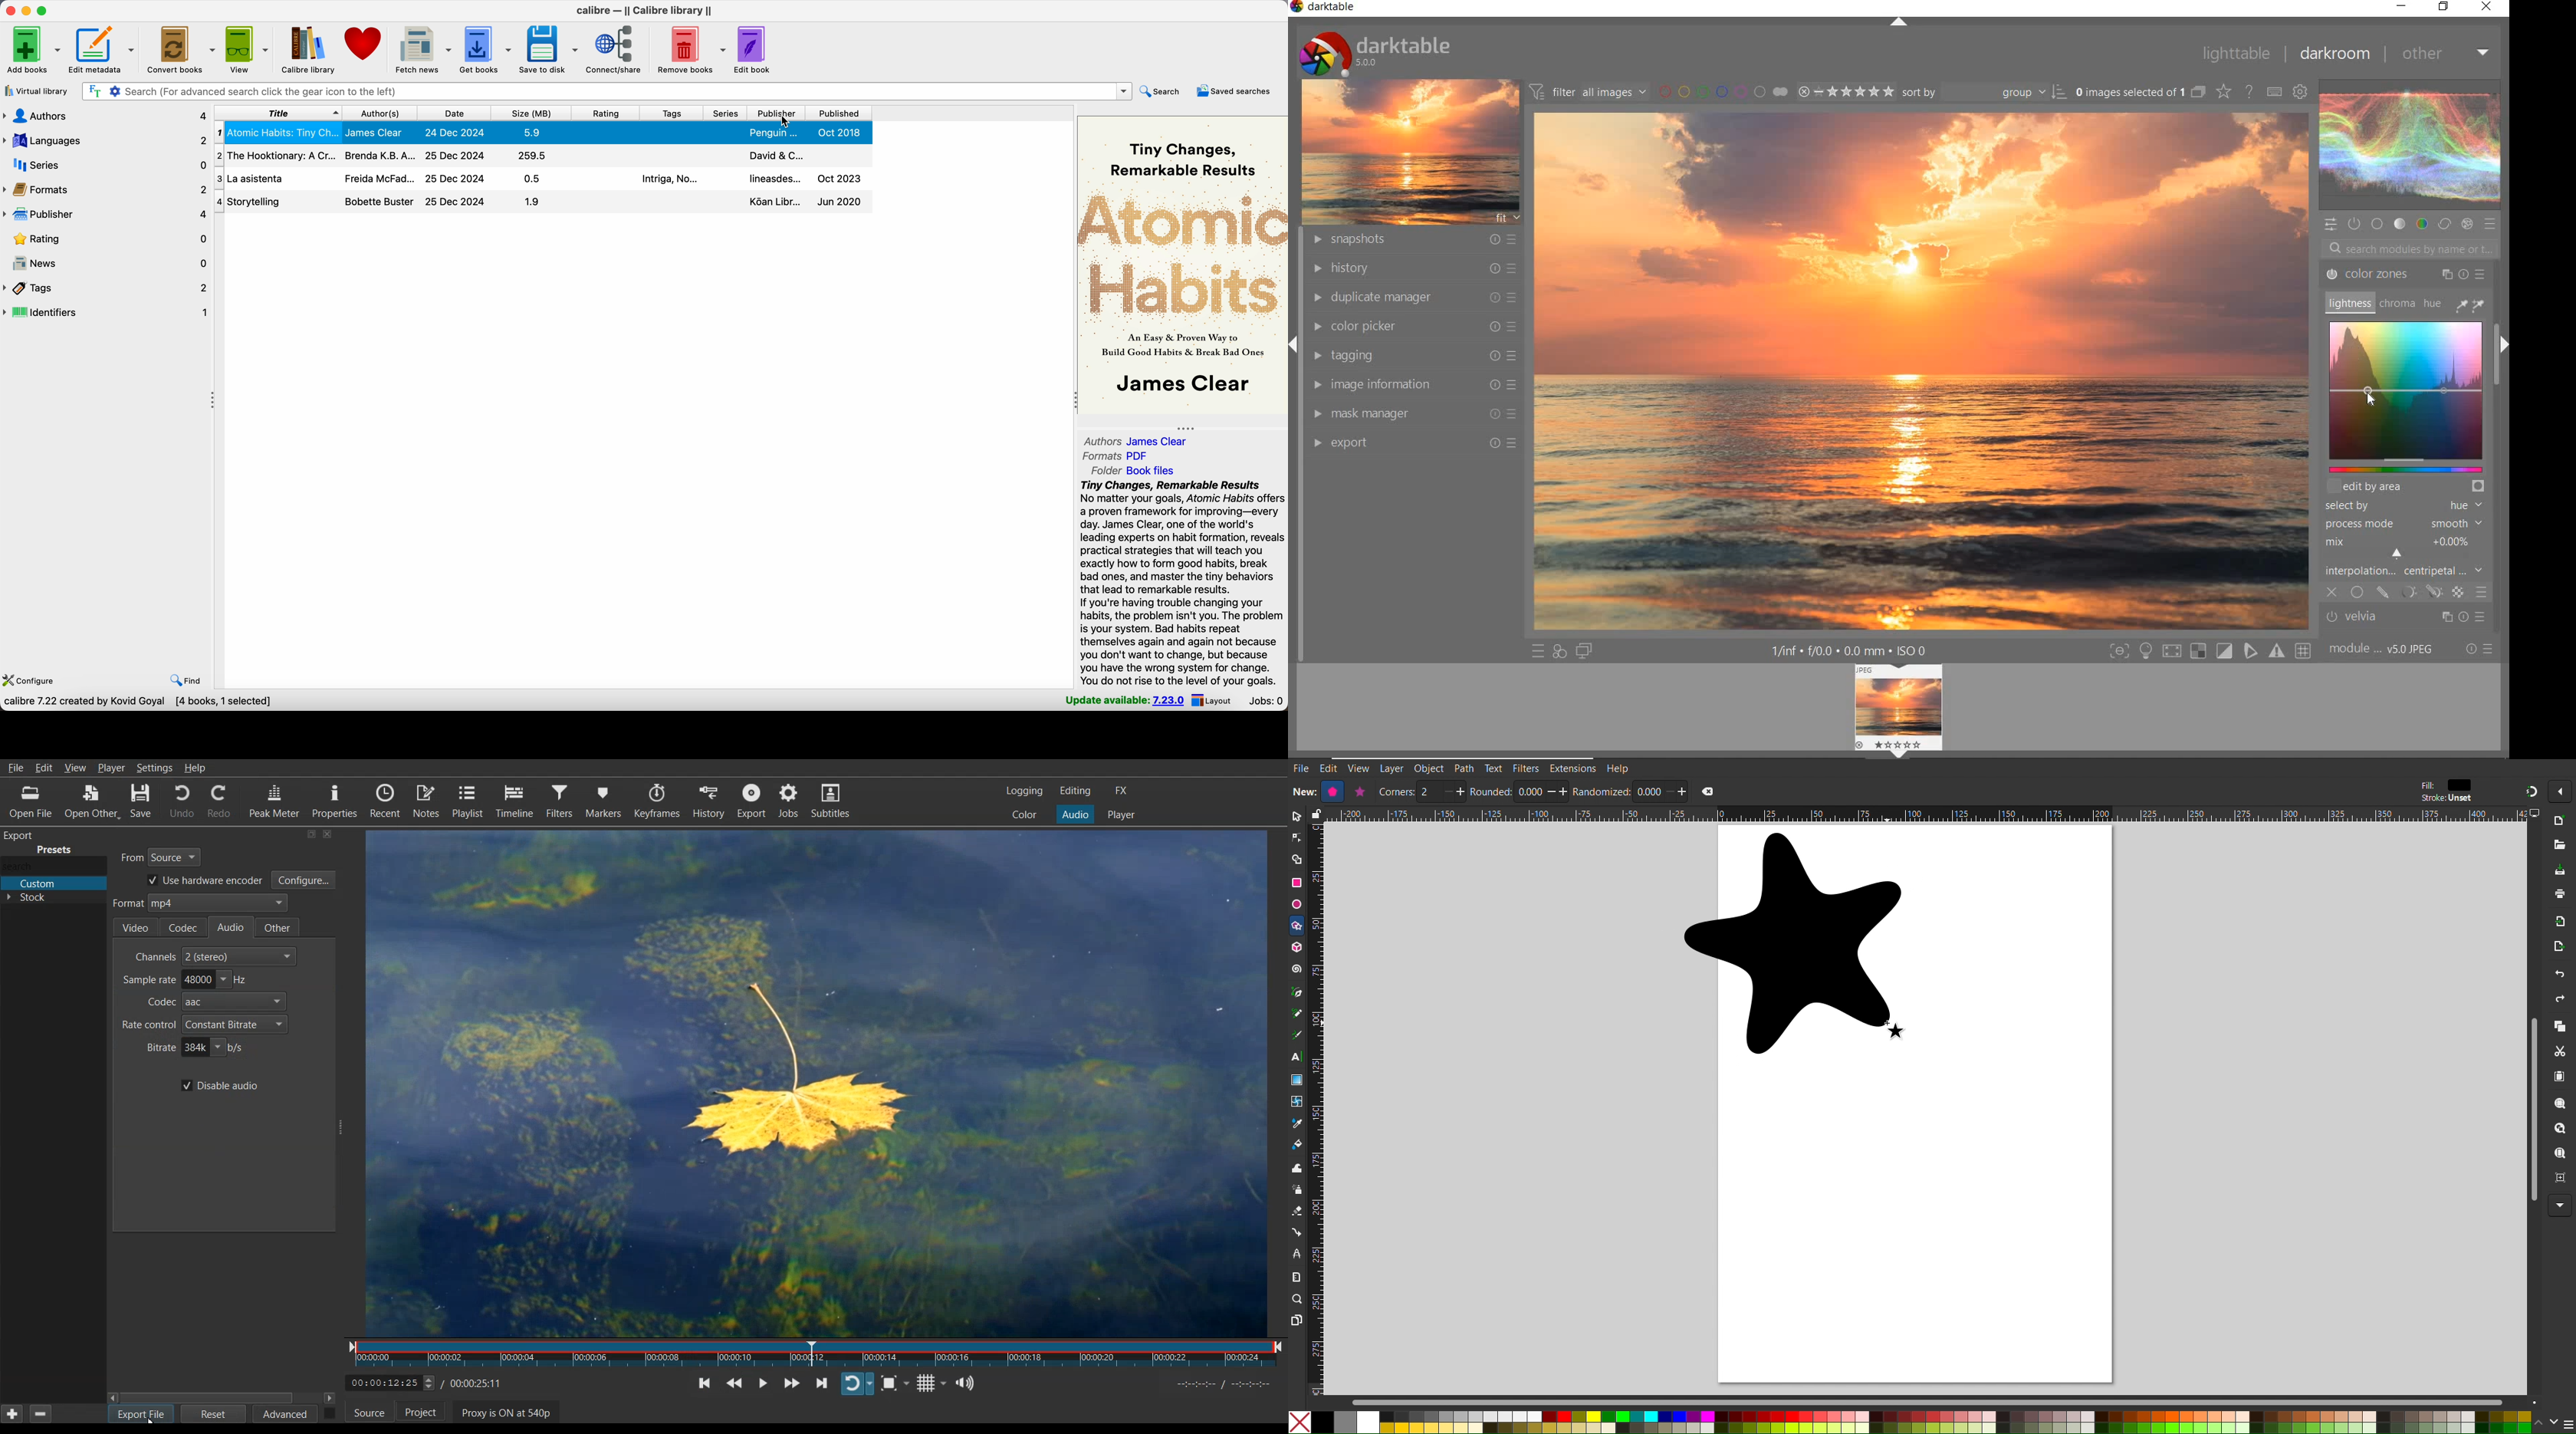 The image size is (2576, 1456). What do you see at coordinates (1235, 91) in the screenshot?
I see `saved searches` at bounding box center [1235, 91].